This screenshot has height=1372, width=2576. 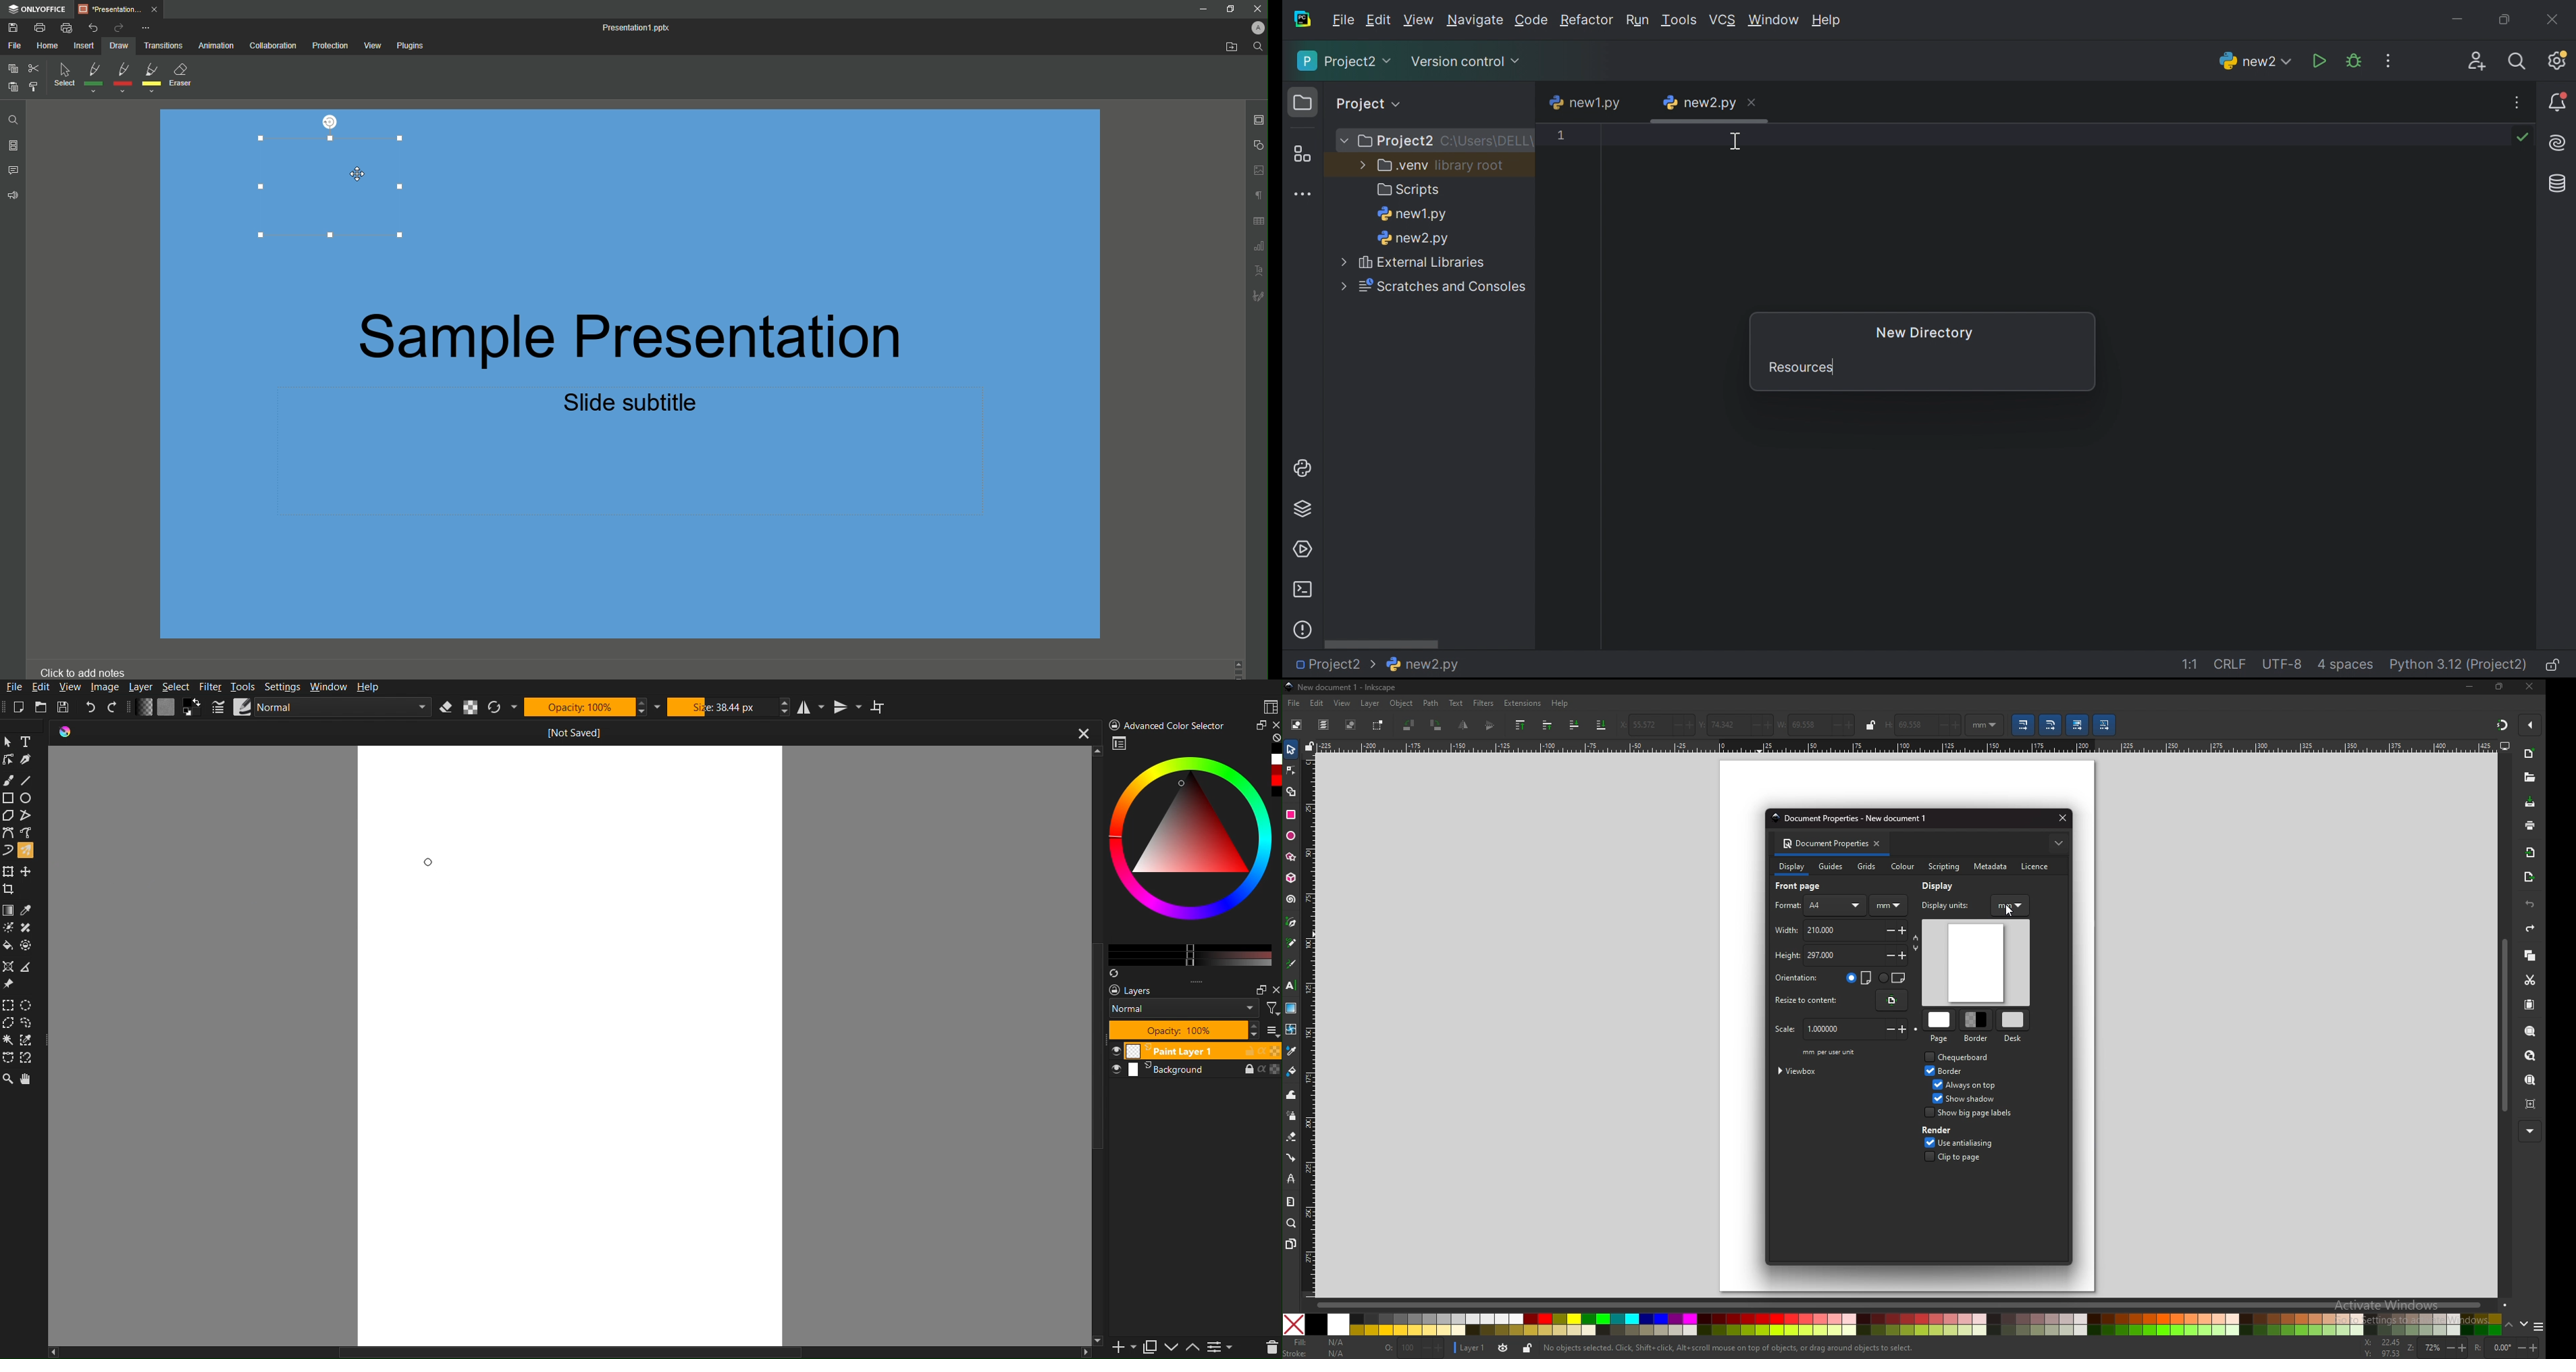 I want to click on Advanced Color Selector, so click(x=1193, y=856).